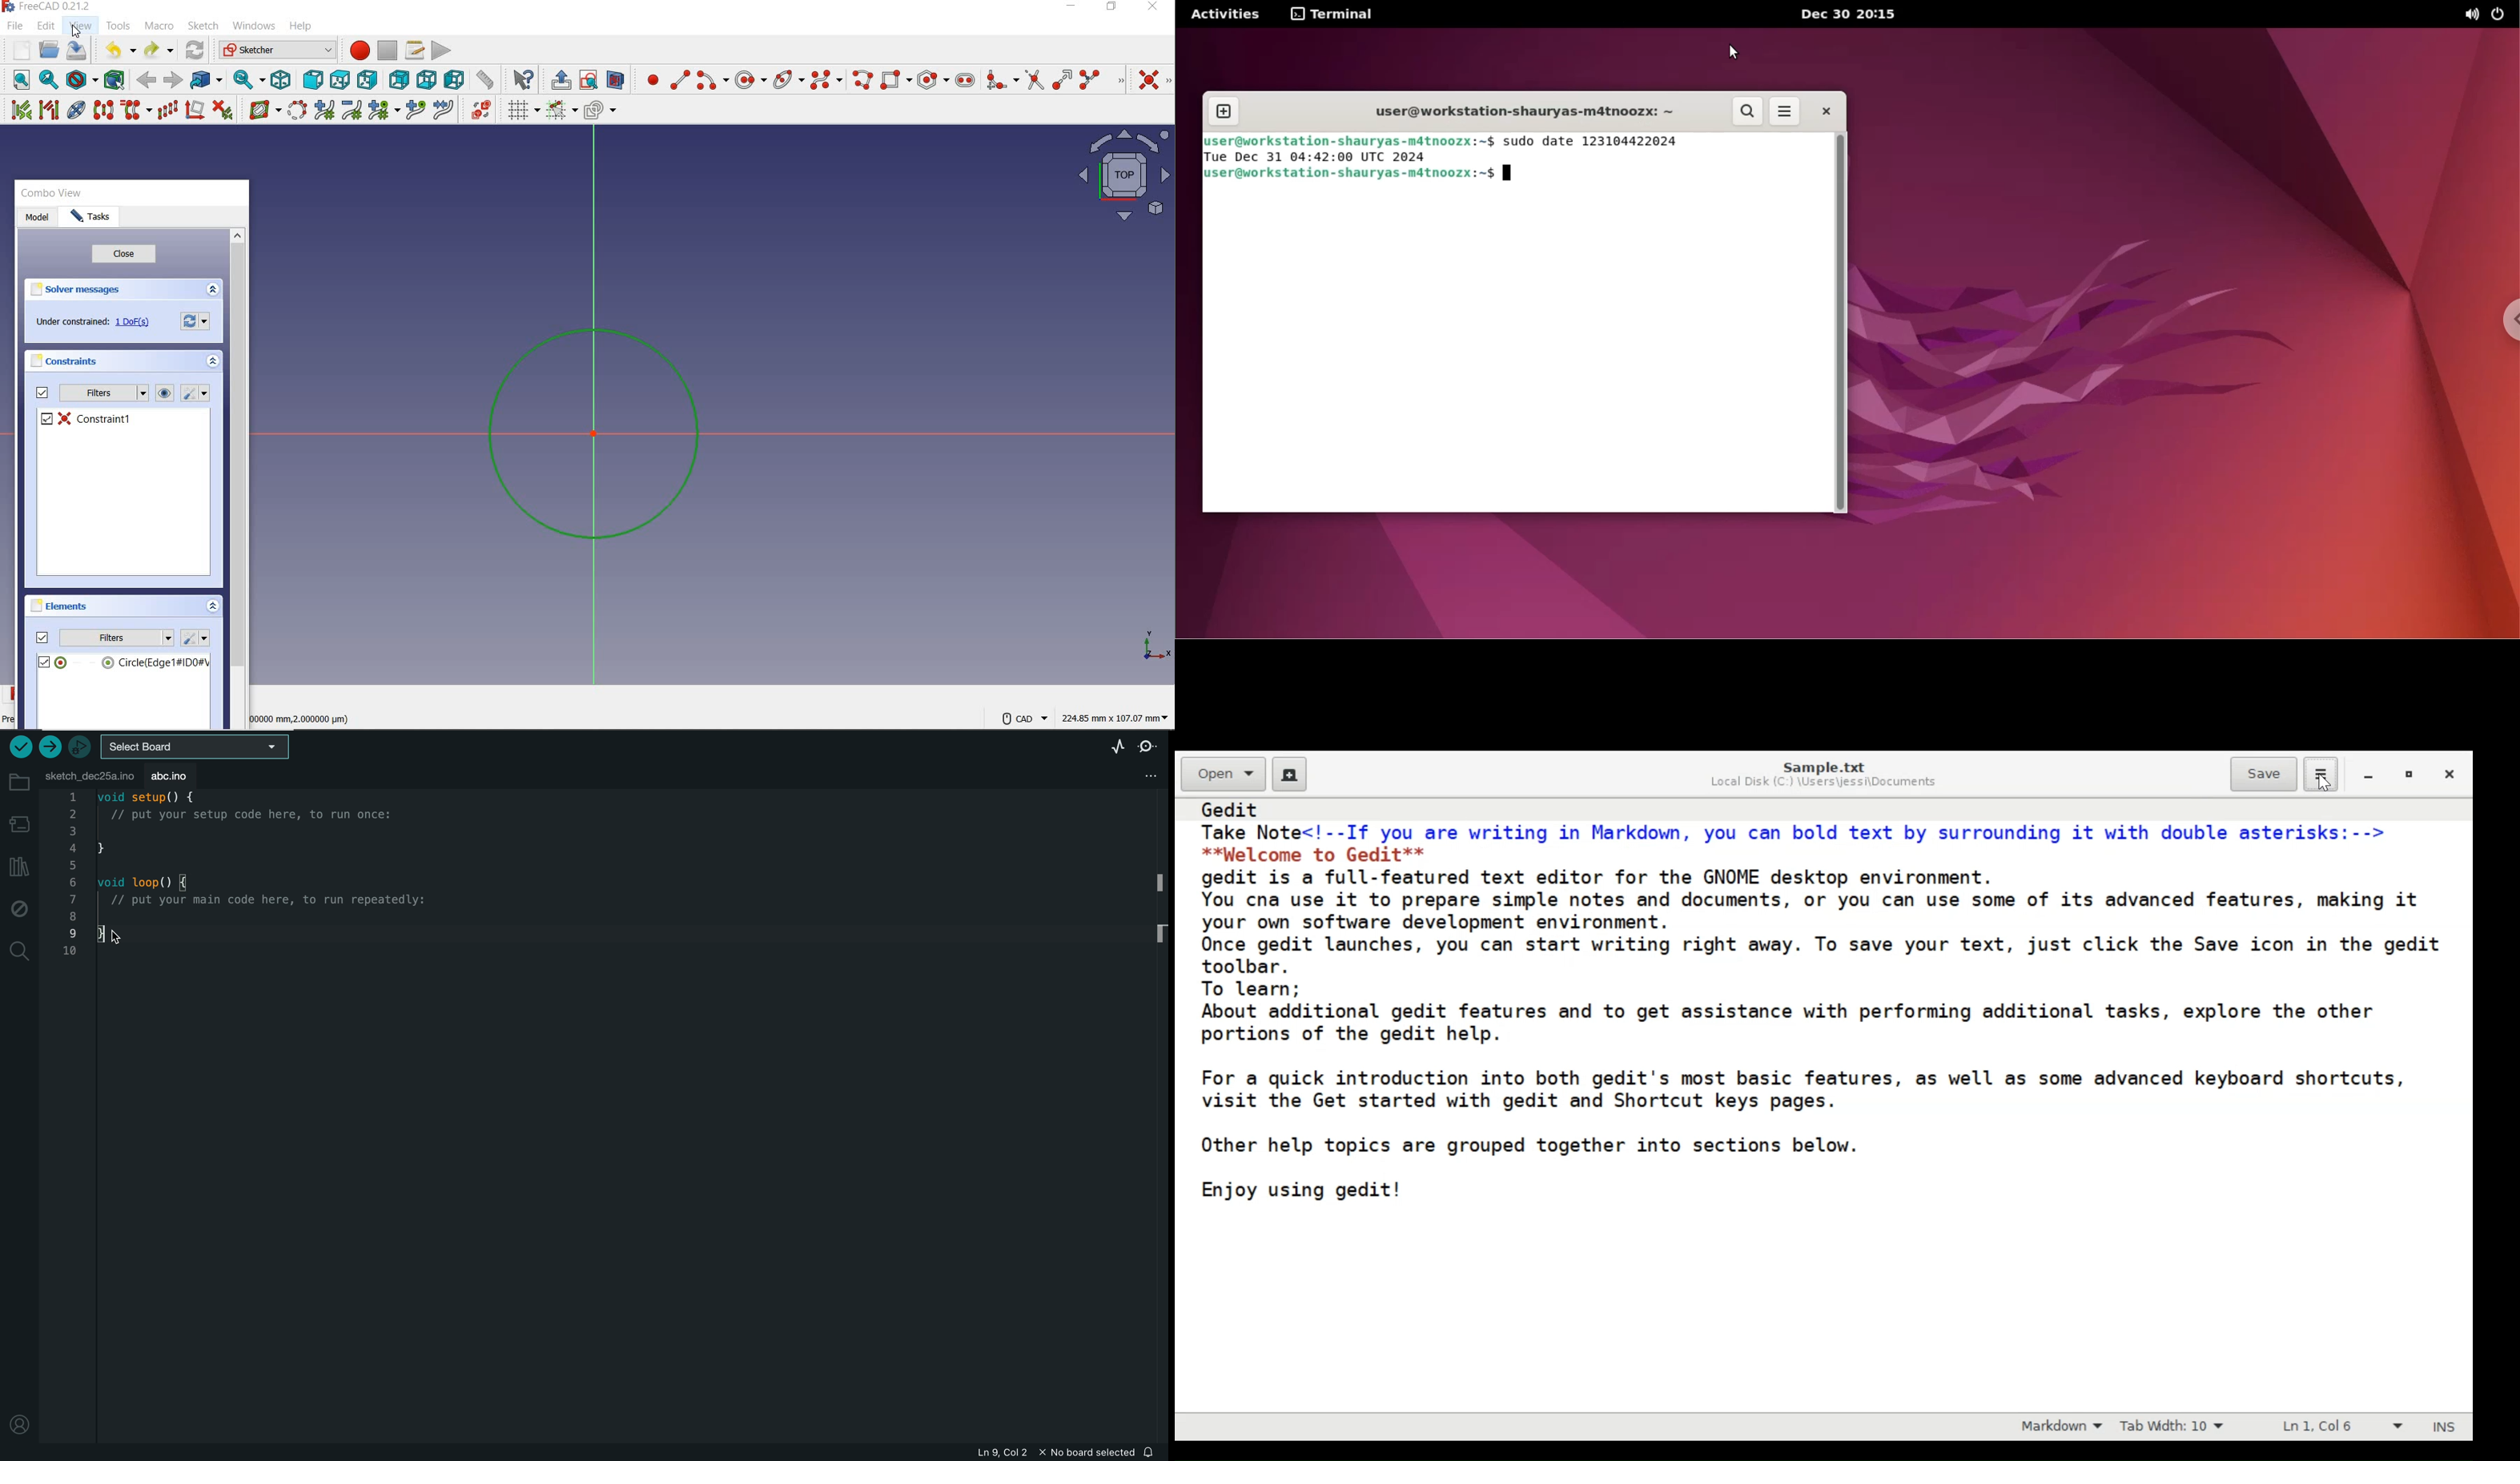 The image size is (2520, 1484). Describe the element at coordinates (159, 26) in the screenshot. I see `macro` at that location.